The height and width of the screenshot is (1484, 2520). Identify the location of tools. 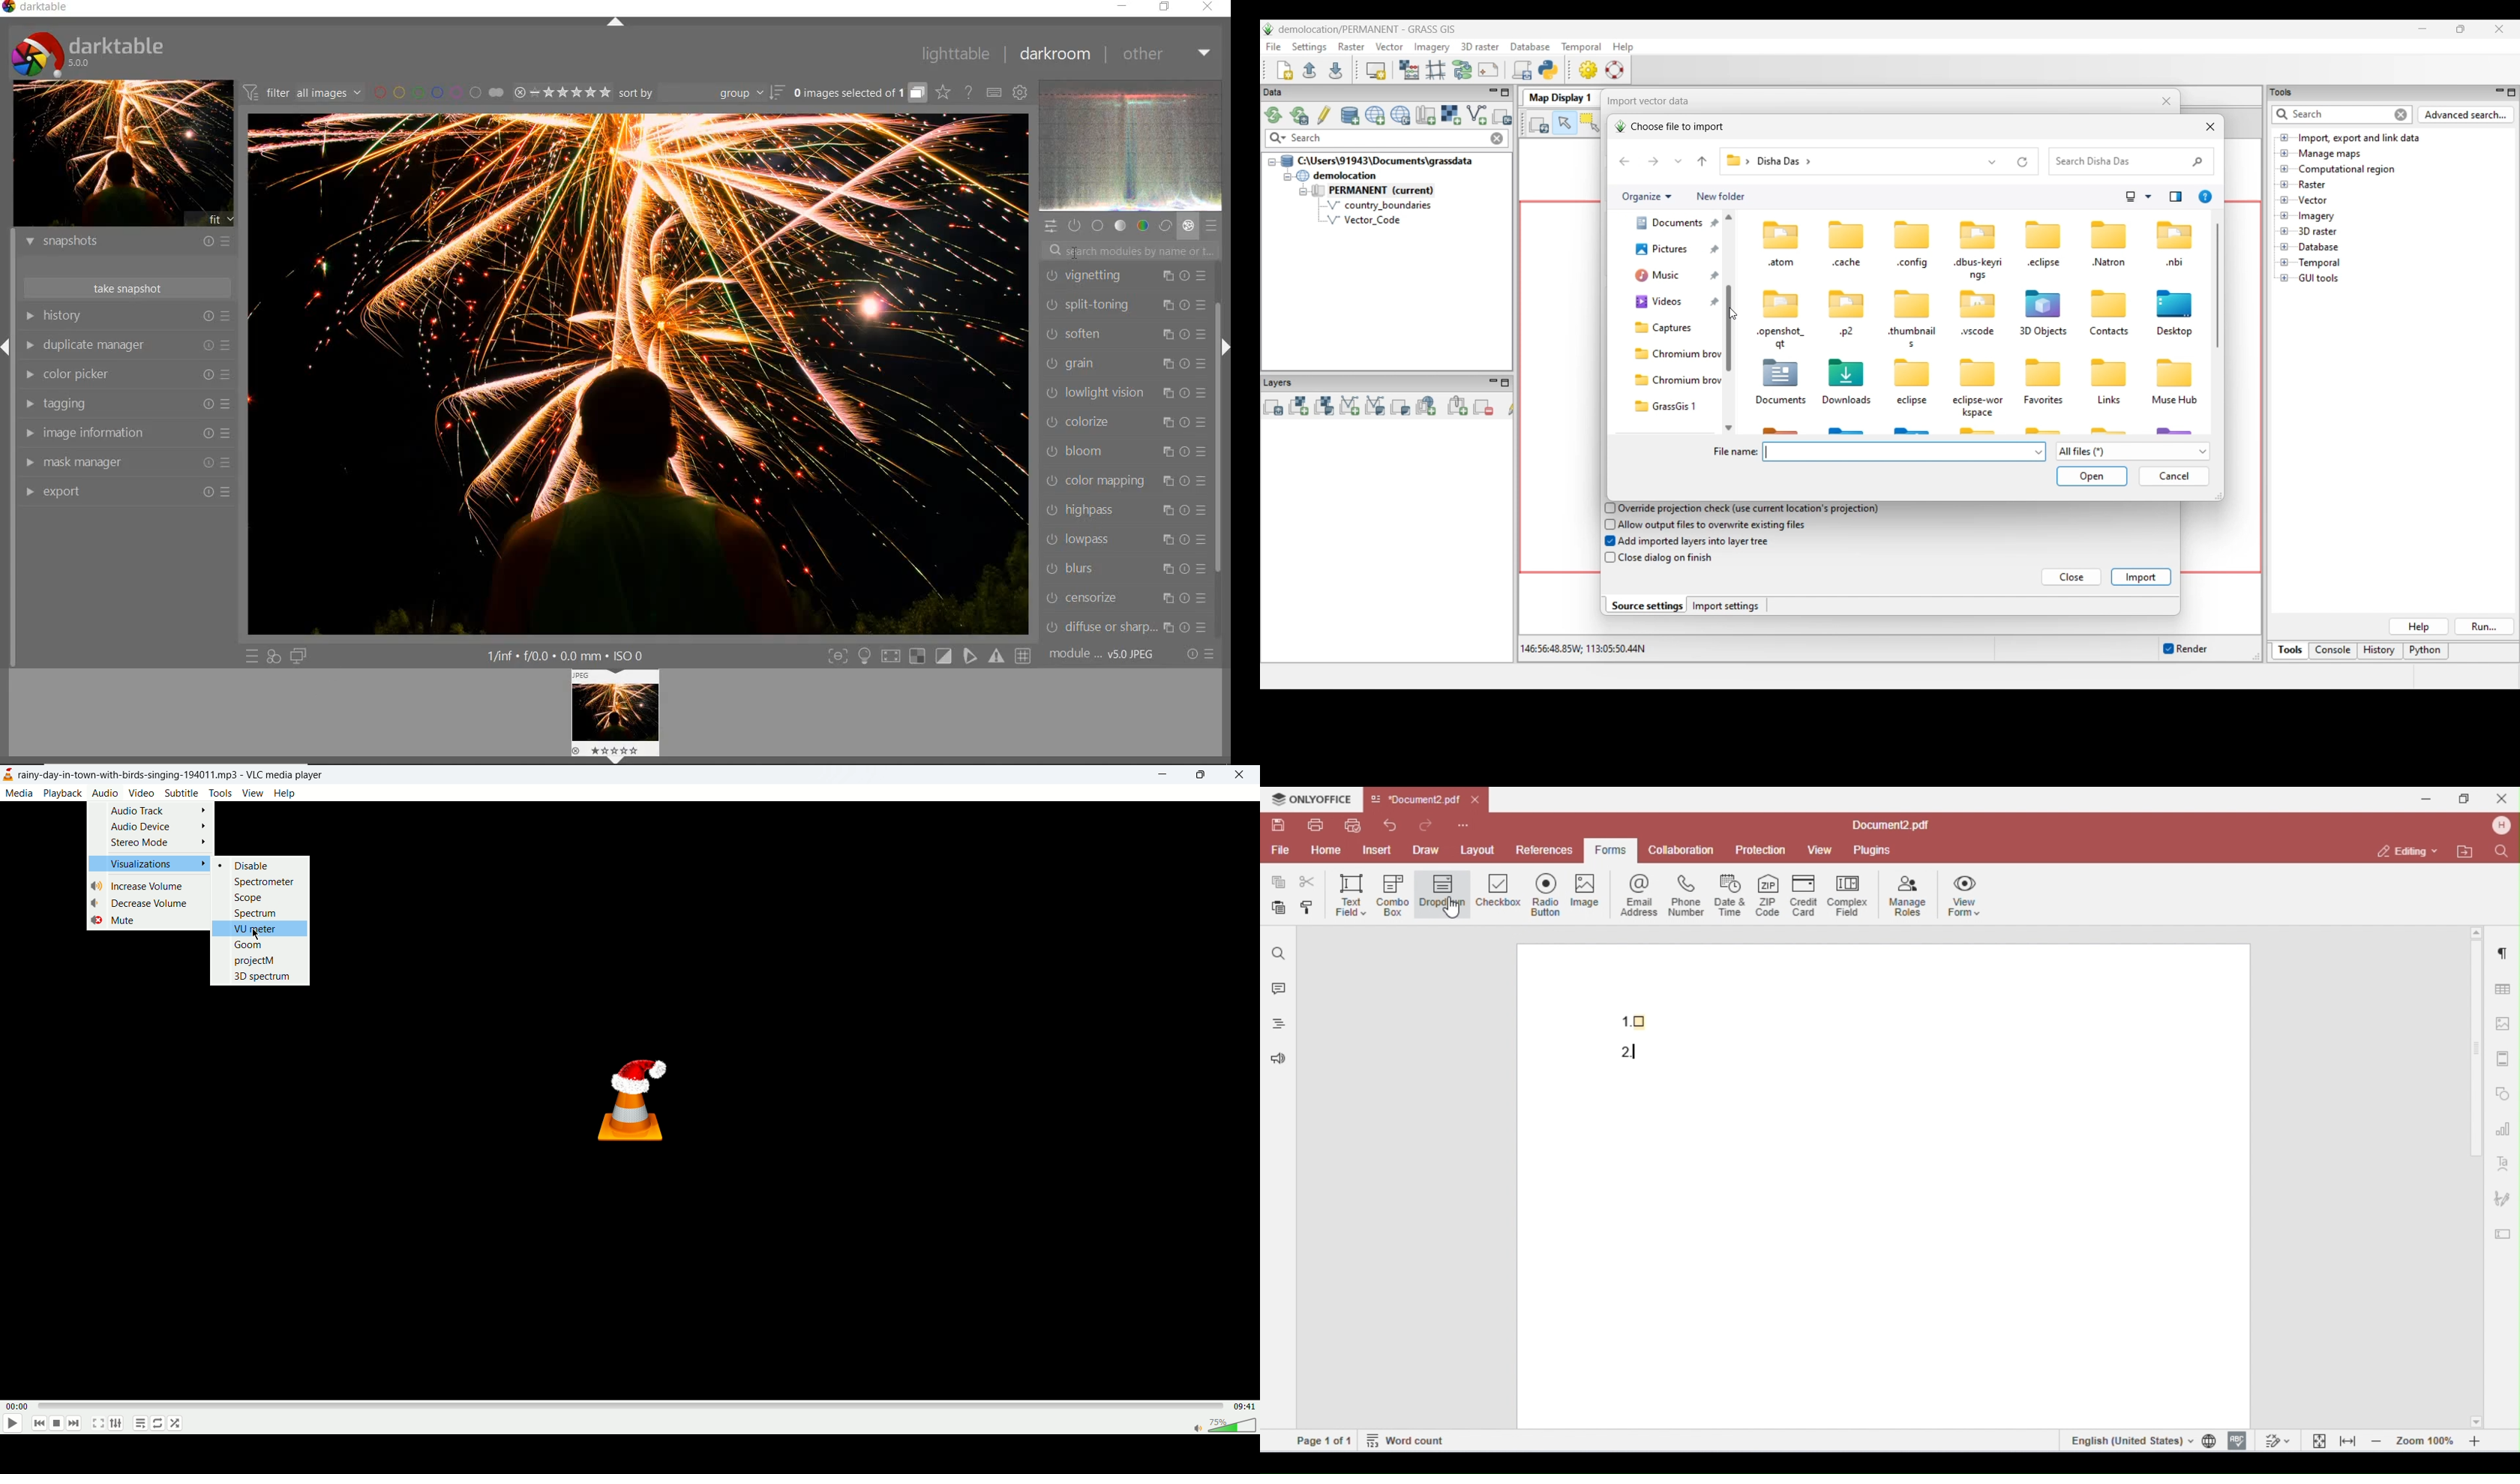
(220, 792).